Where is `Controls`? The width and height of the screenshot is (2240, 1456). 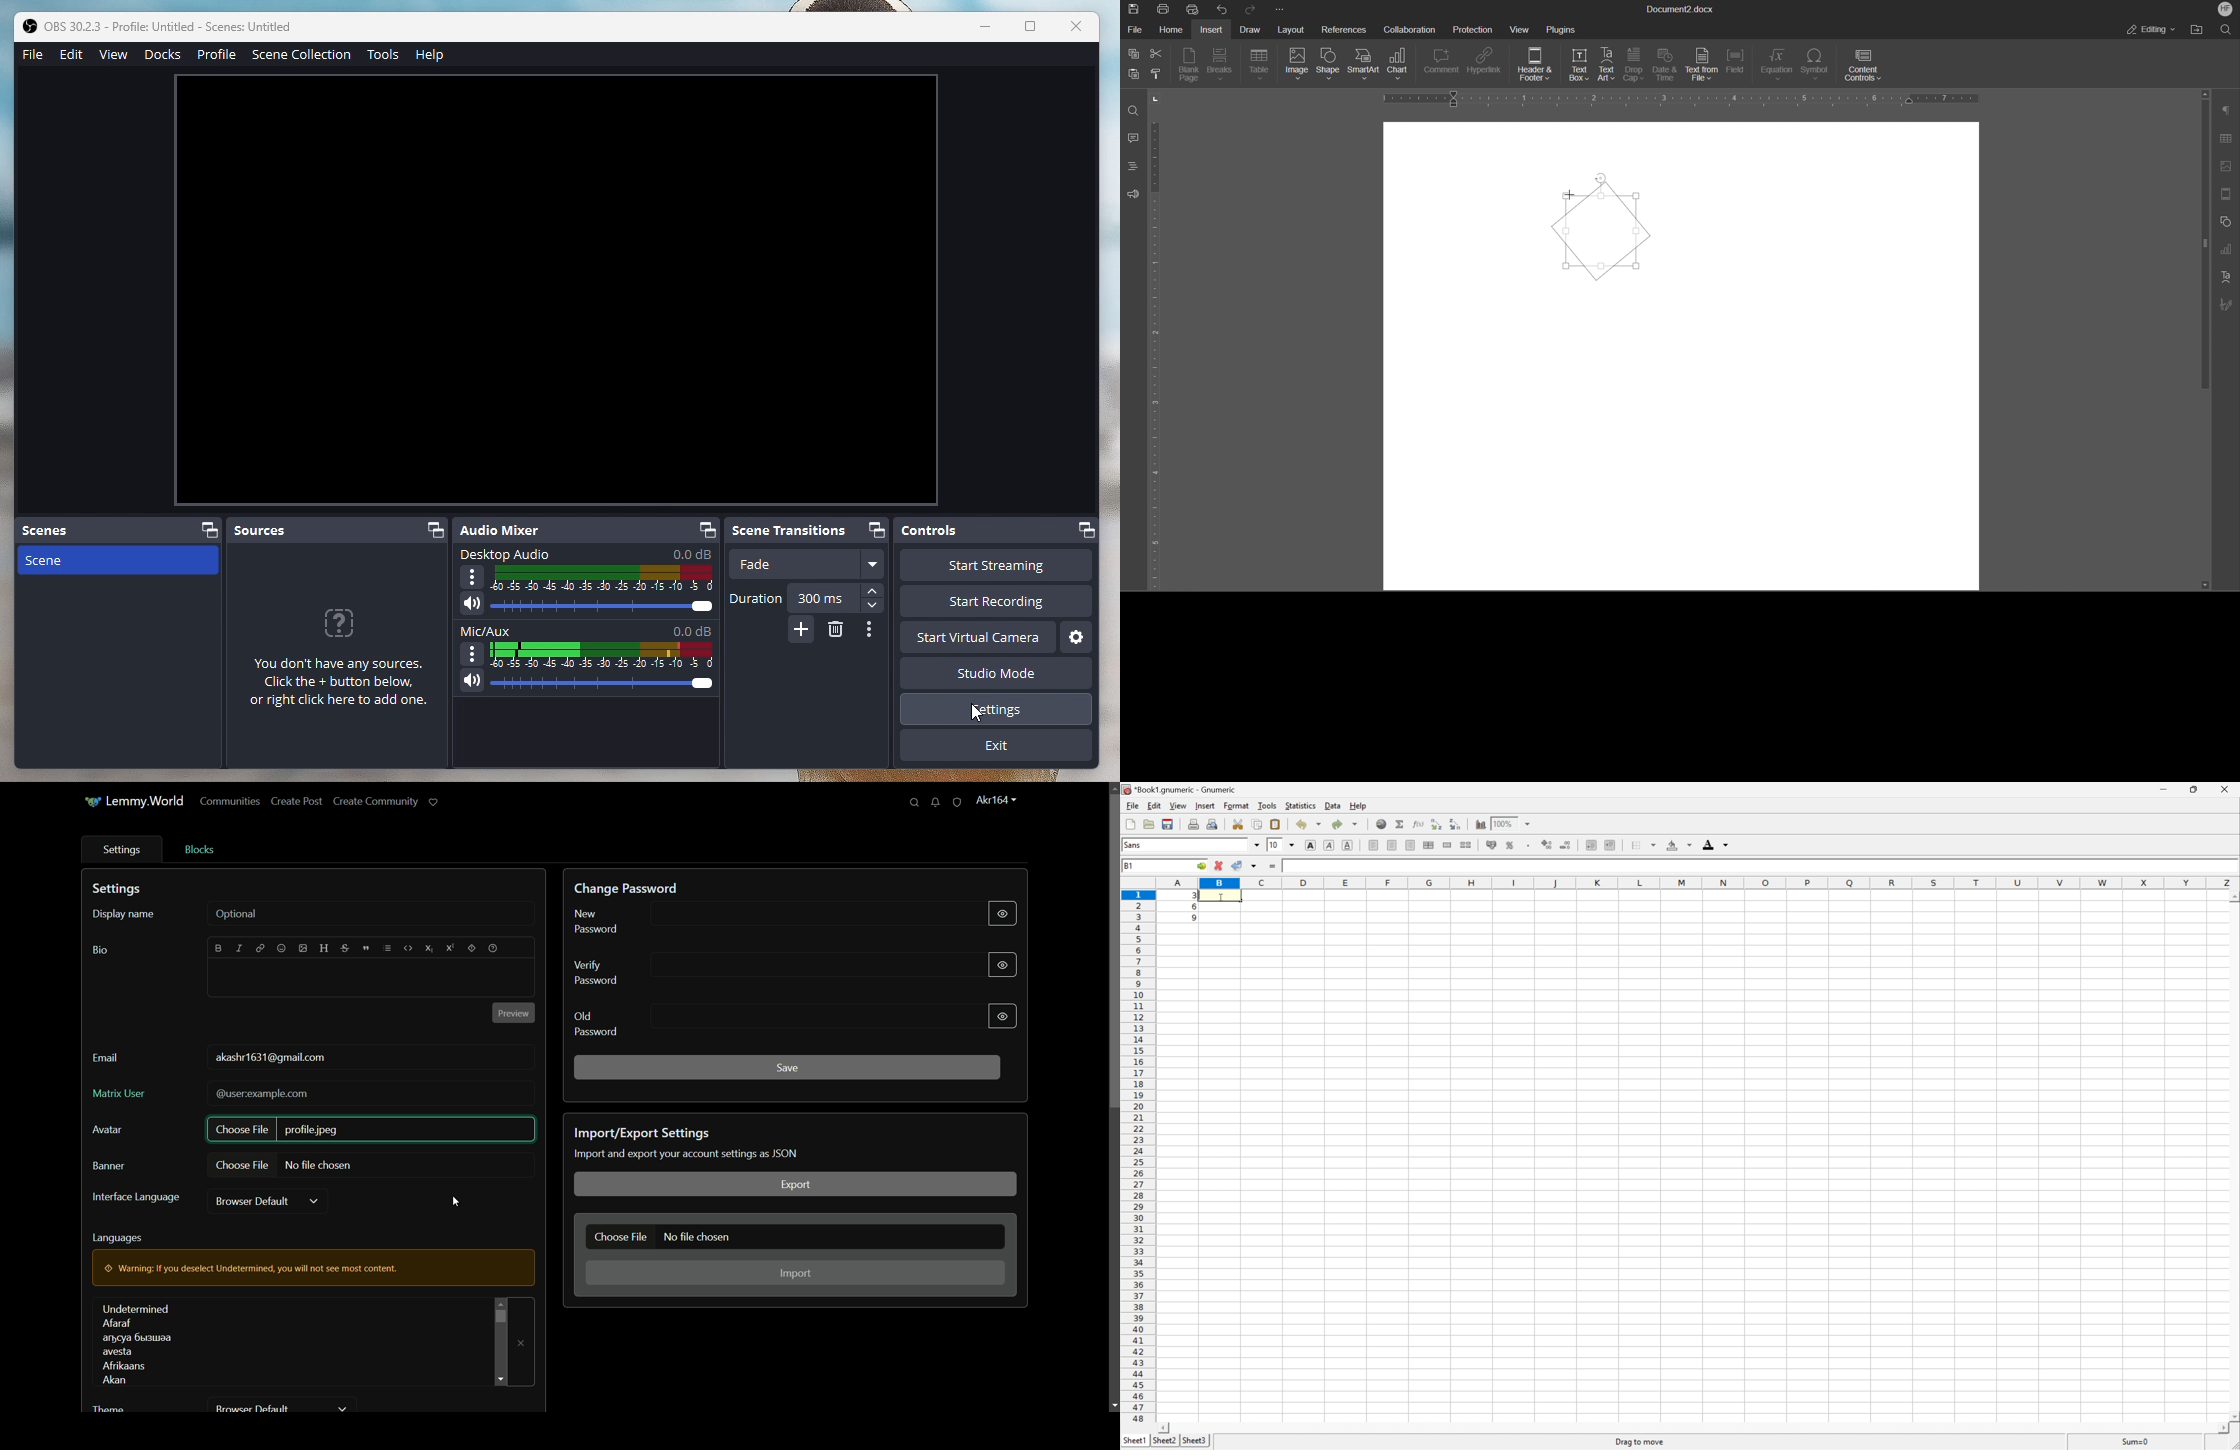
Controls is located at coordinates (926, 531).